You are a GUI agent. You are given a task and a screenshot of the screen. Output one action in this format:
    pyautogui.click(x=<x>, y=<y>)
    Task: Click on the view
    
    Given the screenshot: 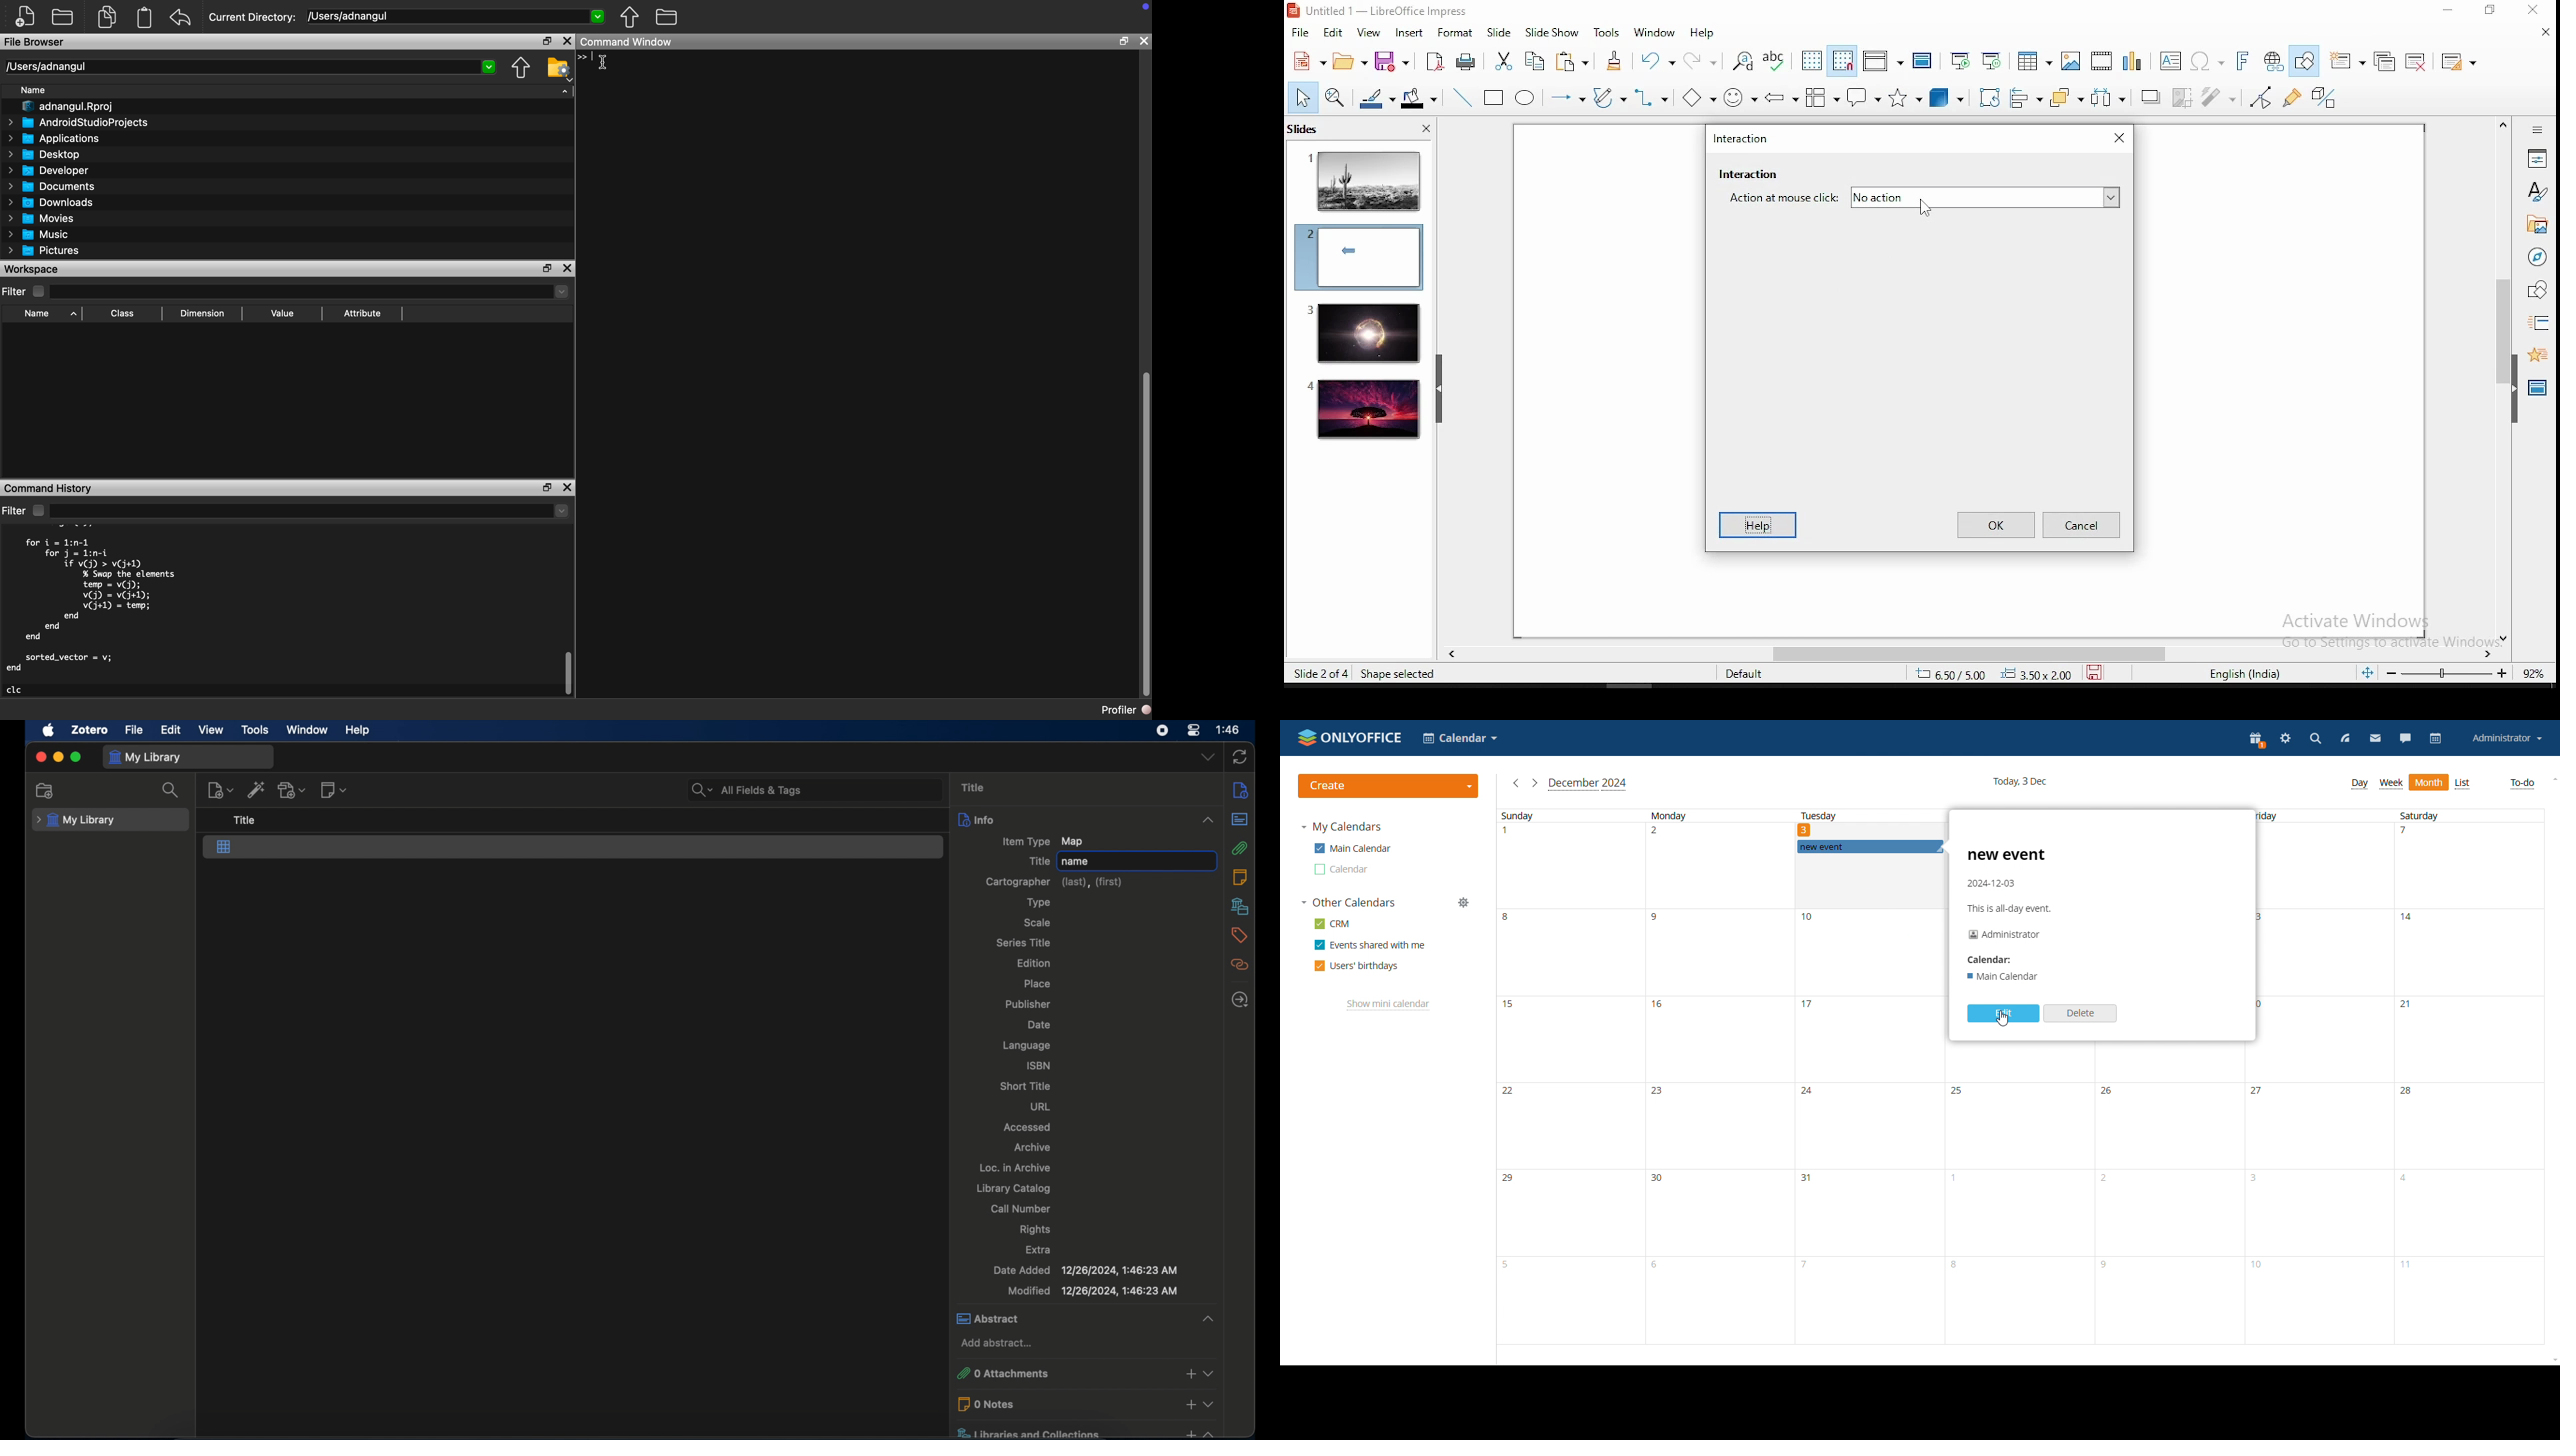 What is the action you would take?
    pyautogui.click(x=1369, y=32)
    